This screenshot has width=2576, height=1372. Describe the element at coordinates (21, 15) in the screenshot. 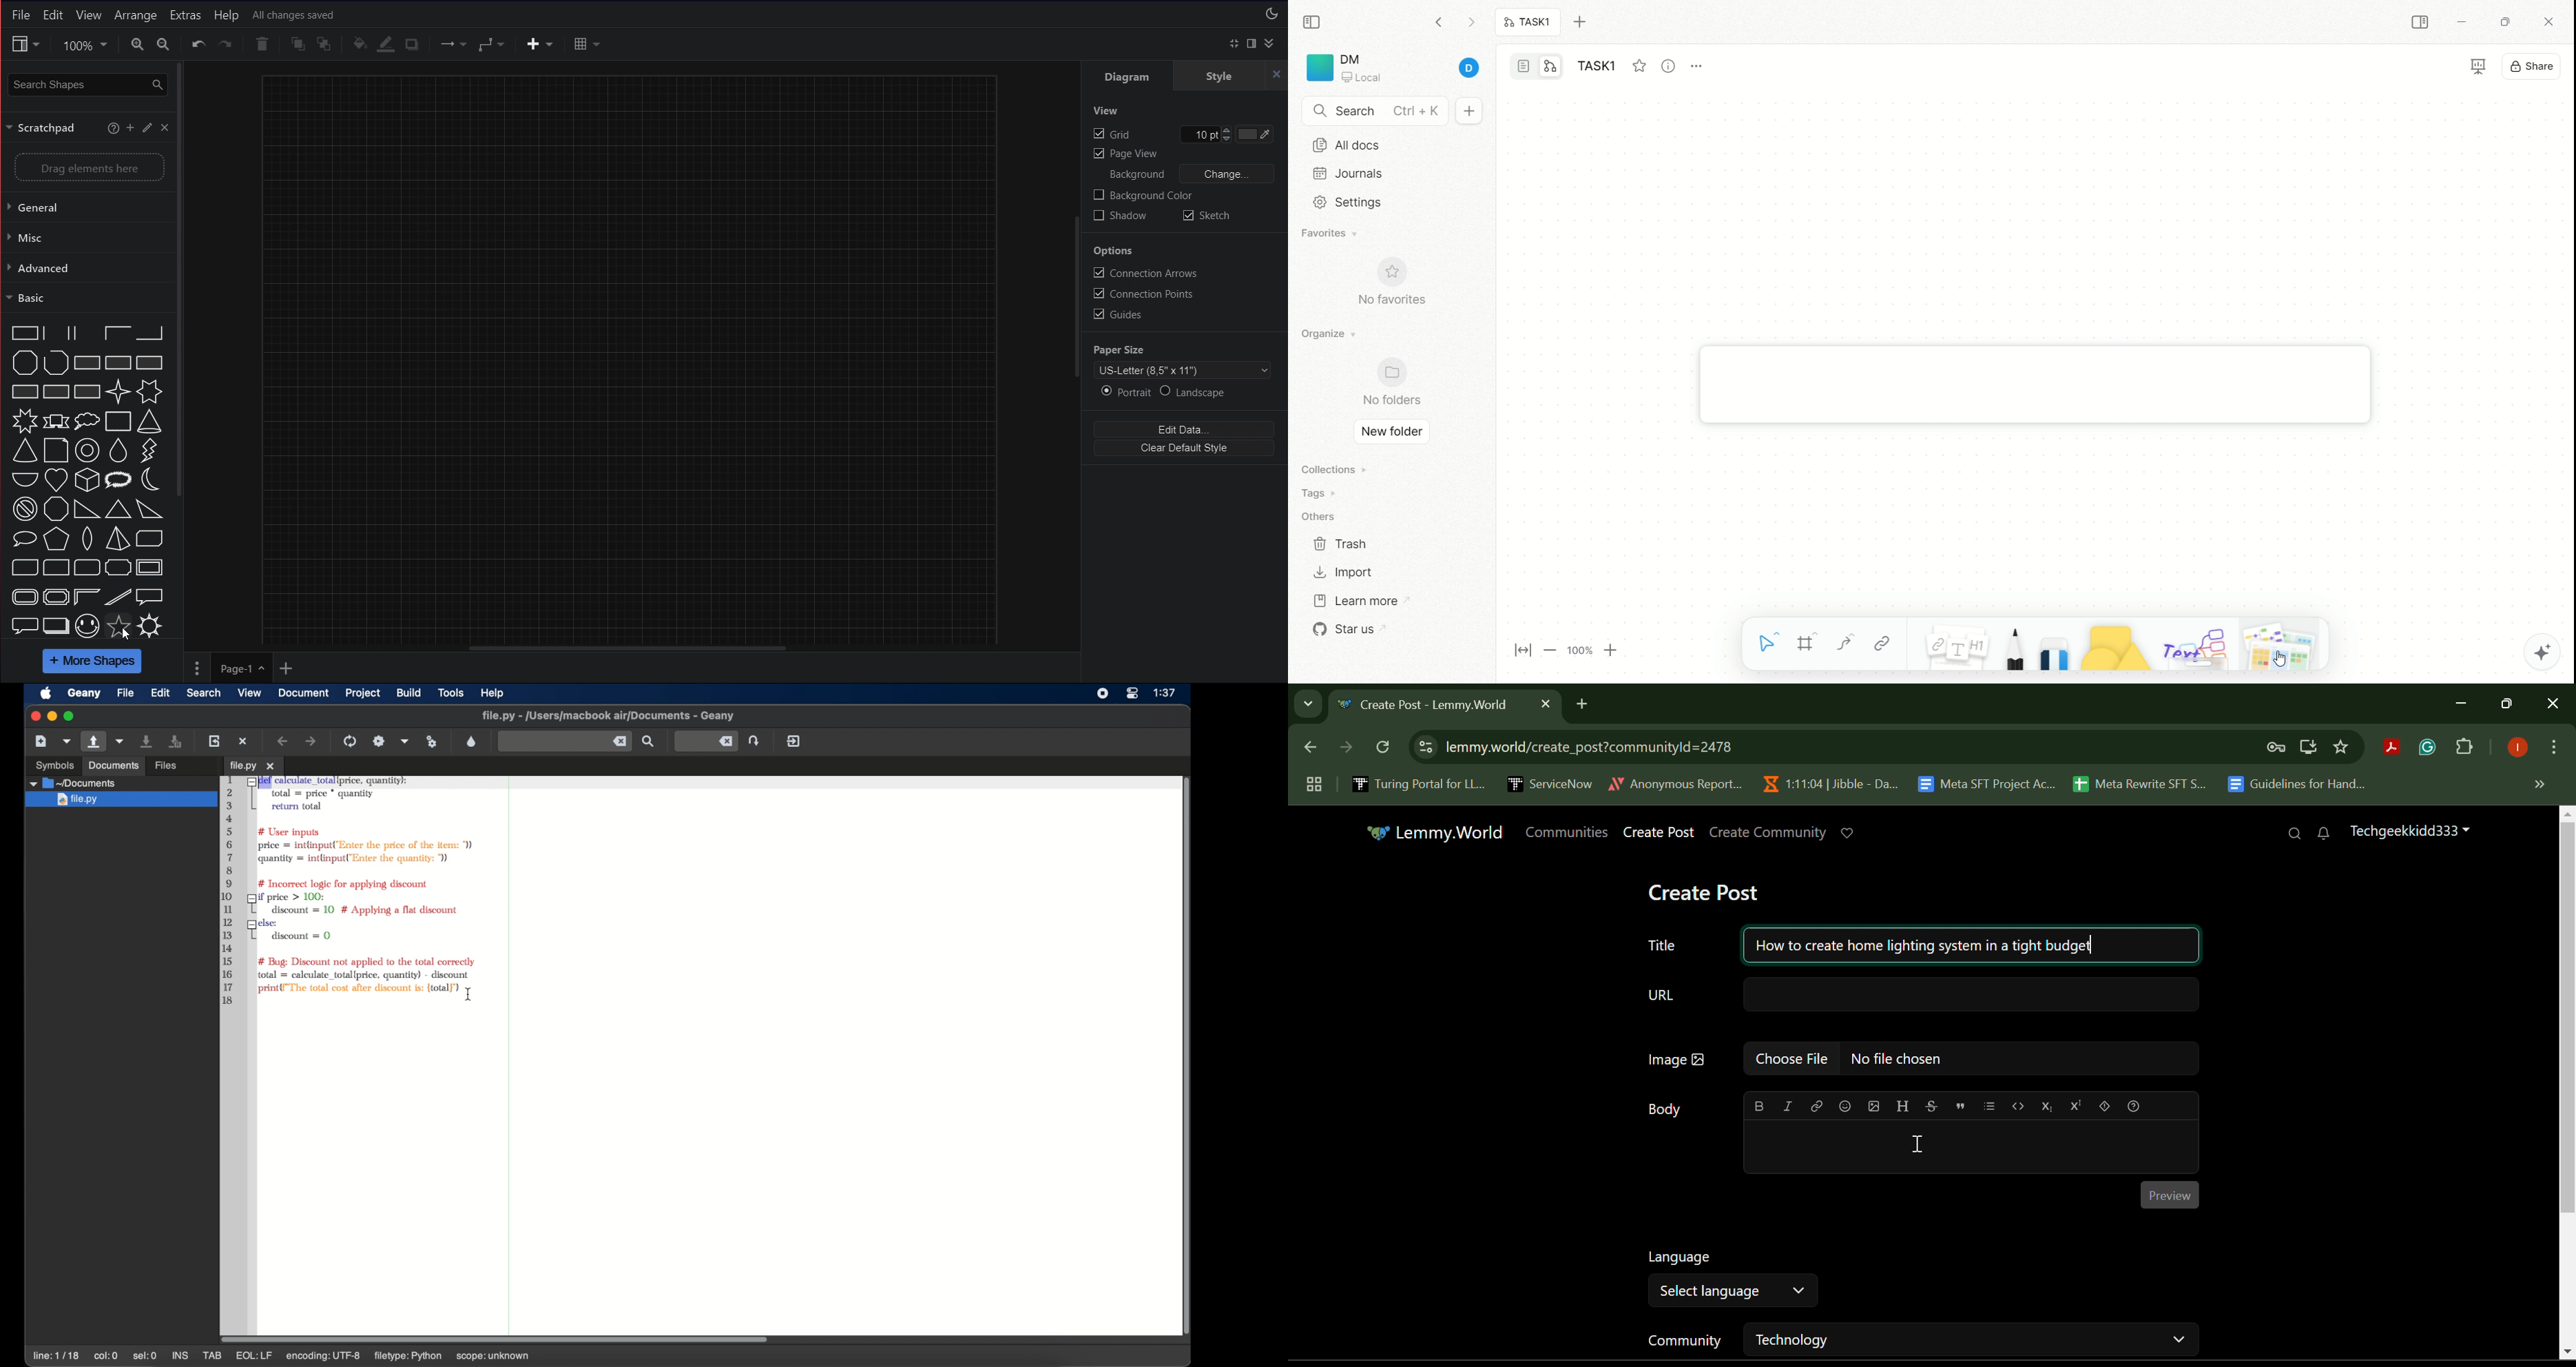

I see `File` at that location.